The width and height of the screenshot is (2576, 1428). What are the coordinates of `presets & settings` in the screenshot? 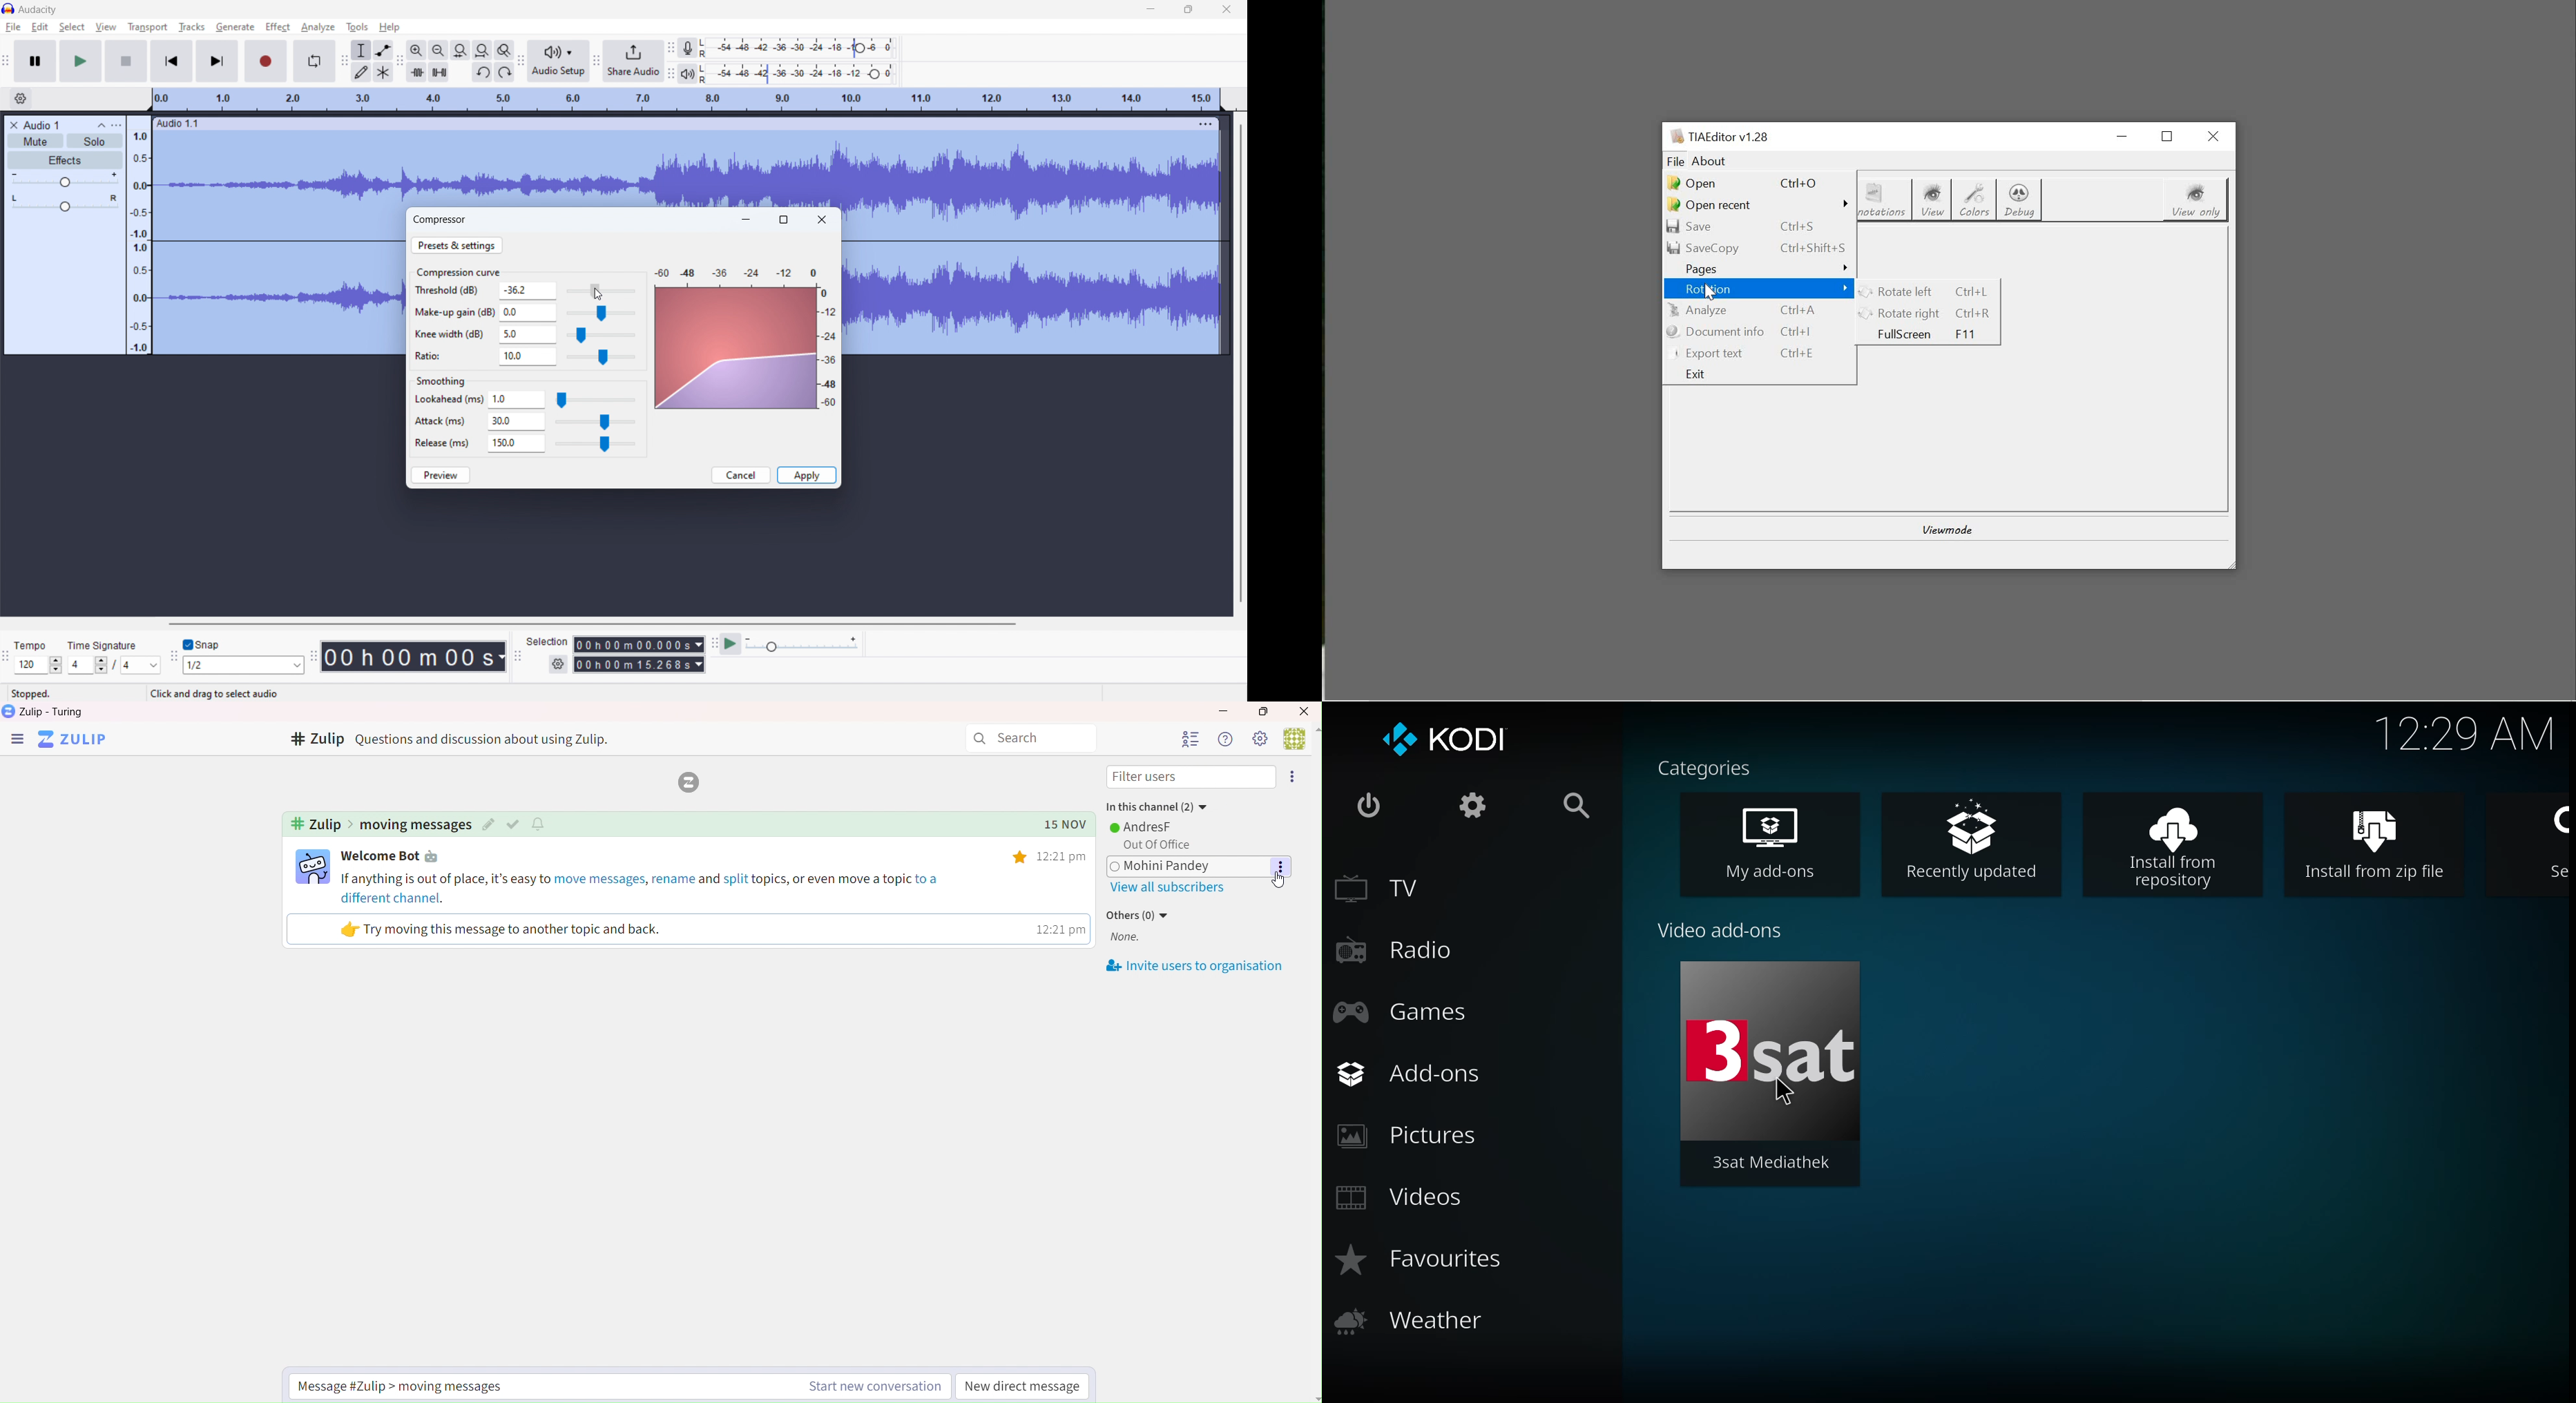 It's located at (457, 245).